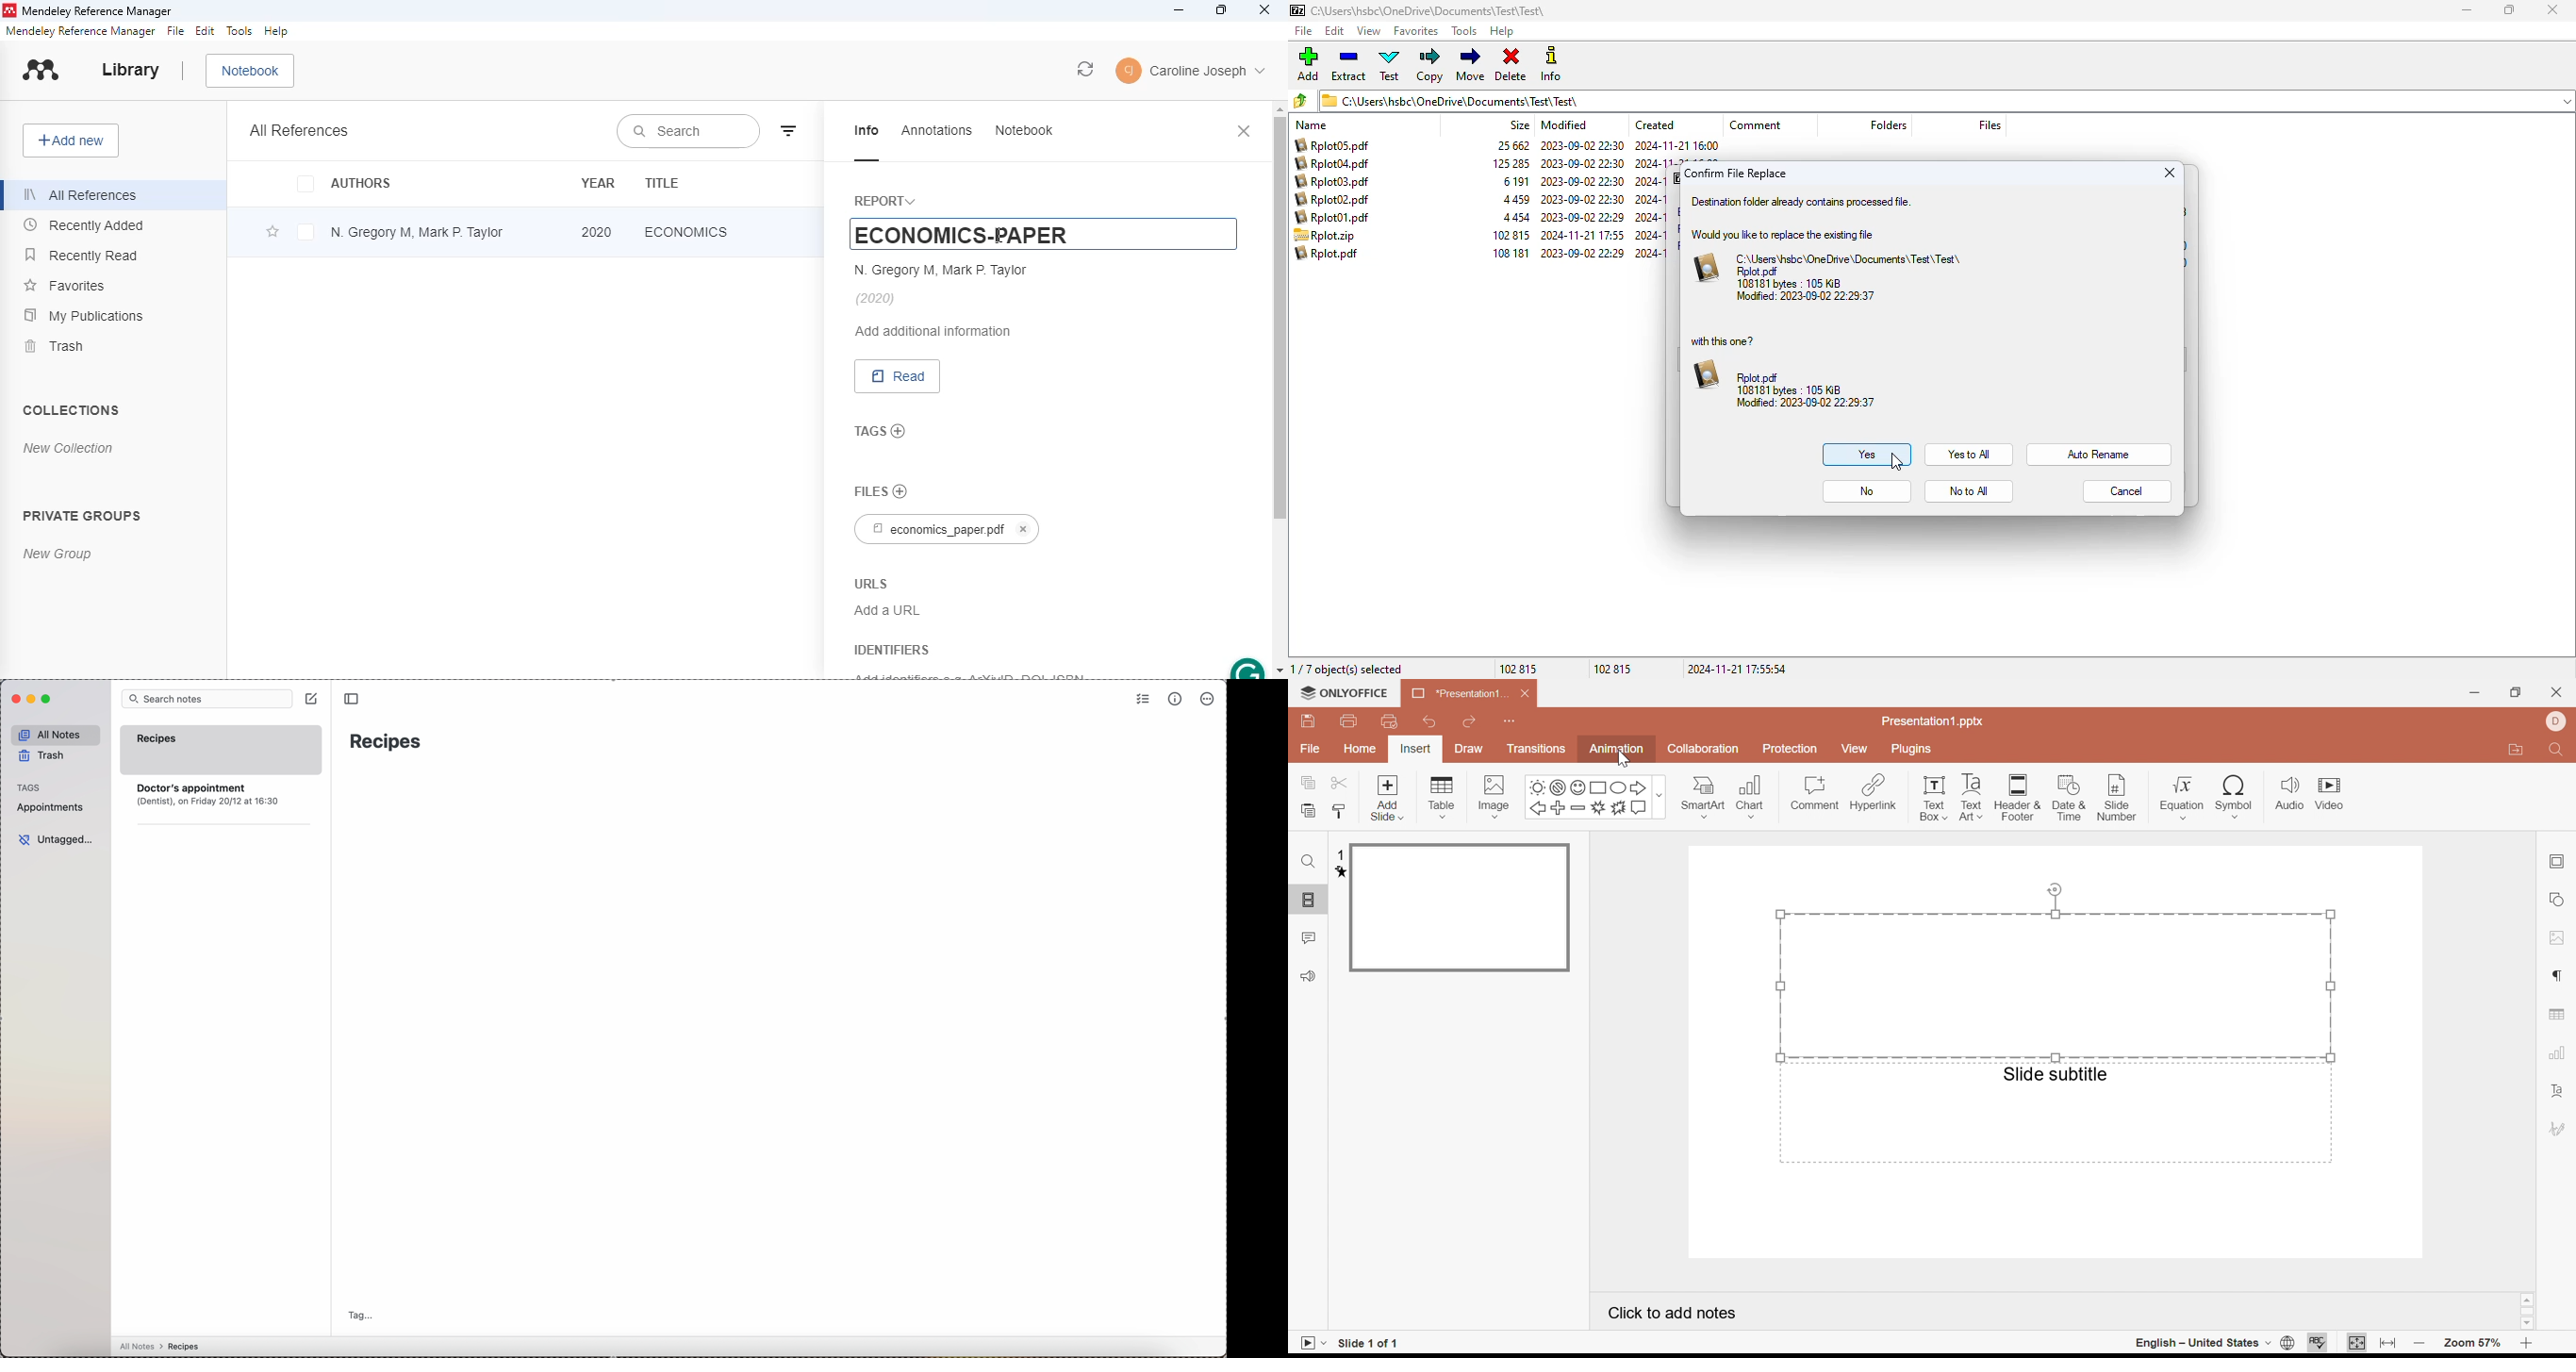 The width and height of the screenshot is (2576, 1372). Describe the element at coordinates (1280, 668) in the screenshot. I see `scroll down` at that location.